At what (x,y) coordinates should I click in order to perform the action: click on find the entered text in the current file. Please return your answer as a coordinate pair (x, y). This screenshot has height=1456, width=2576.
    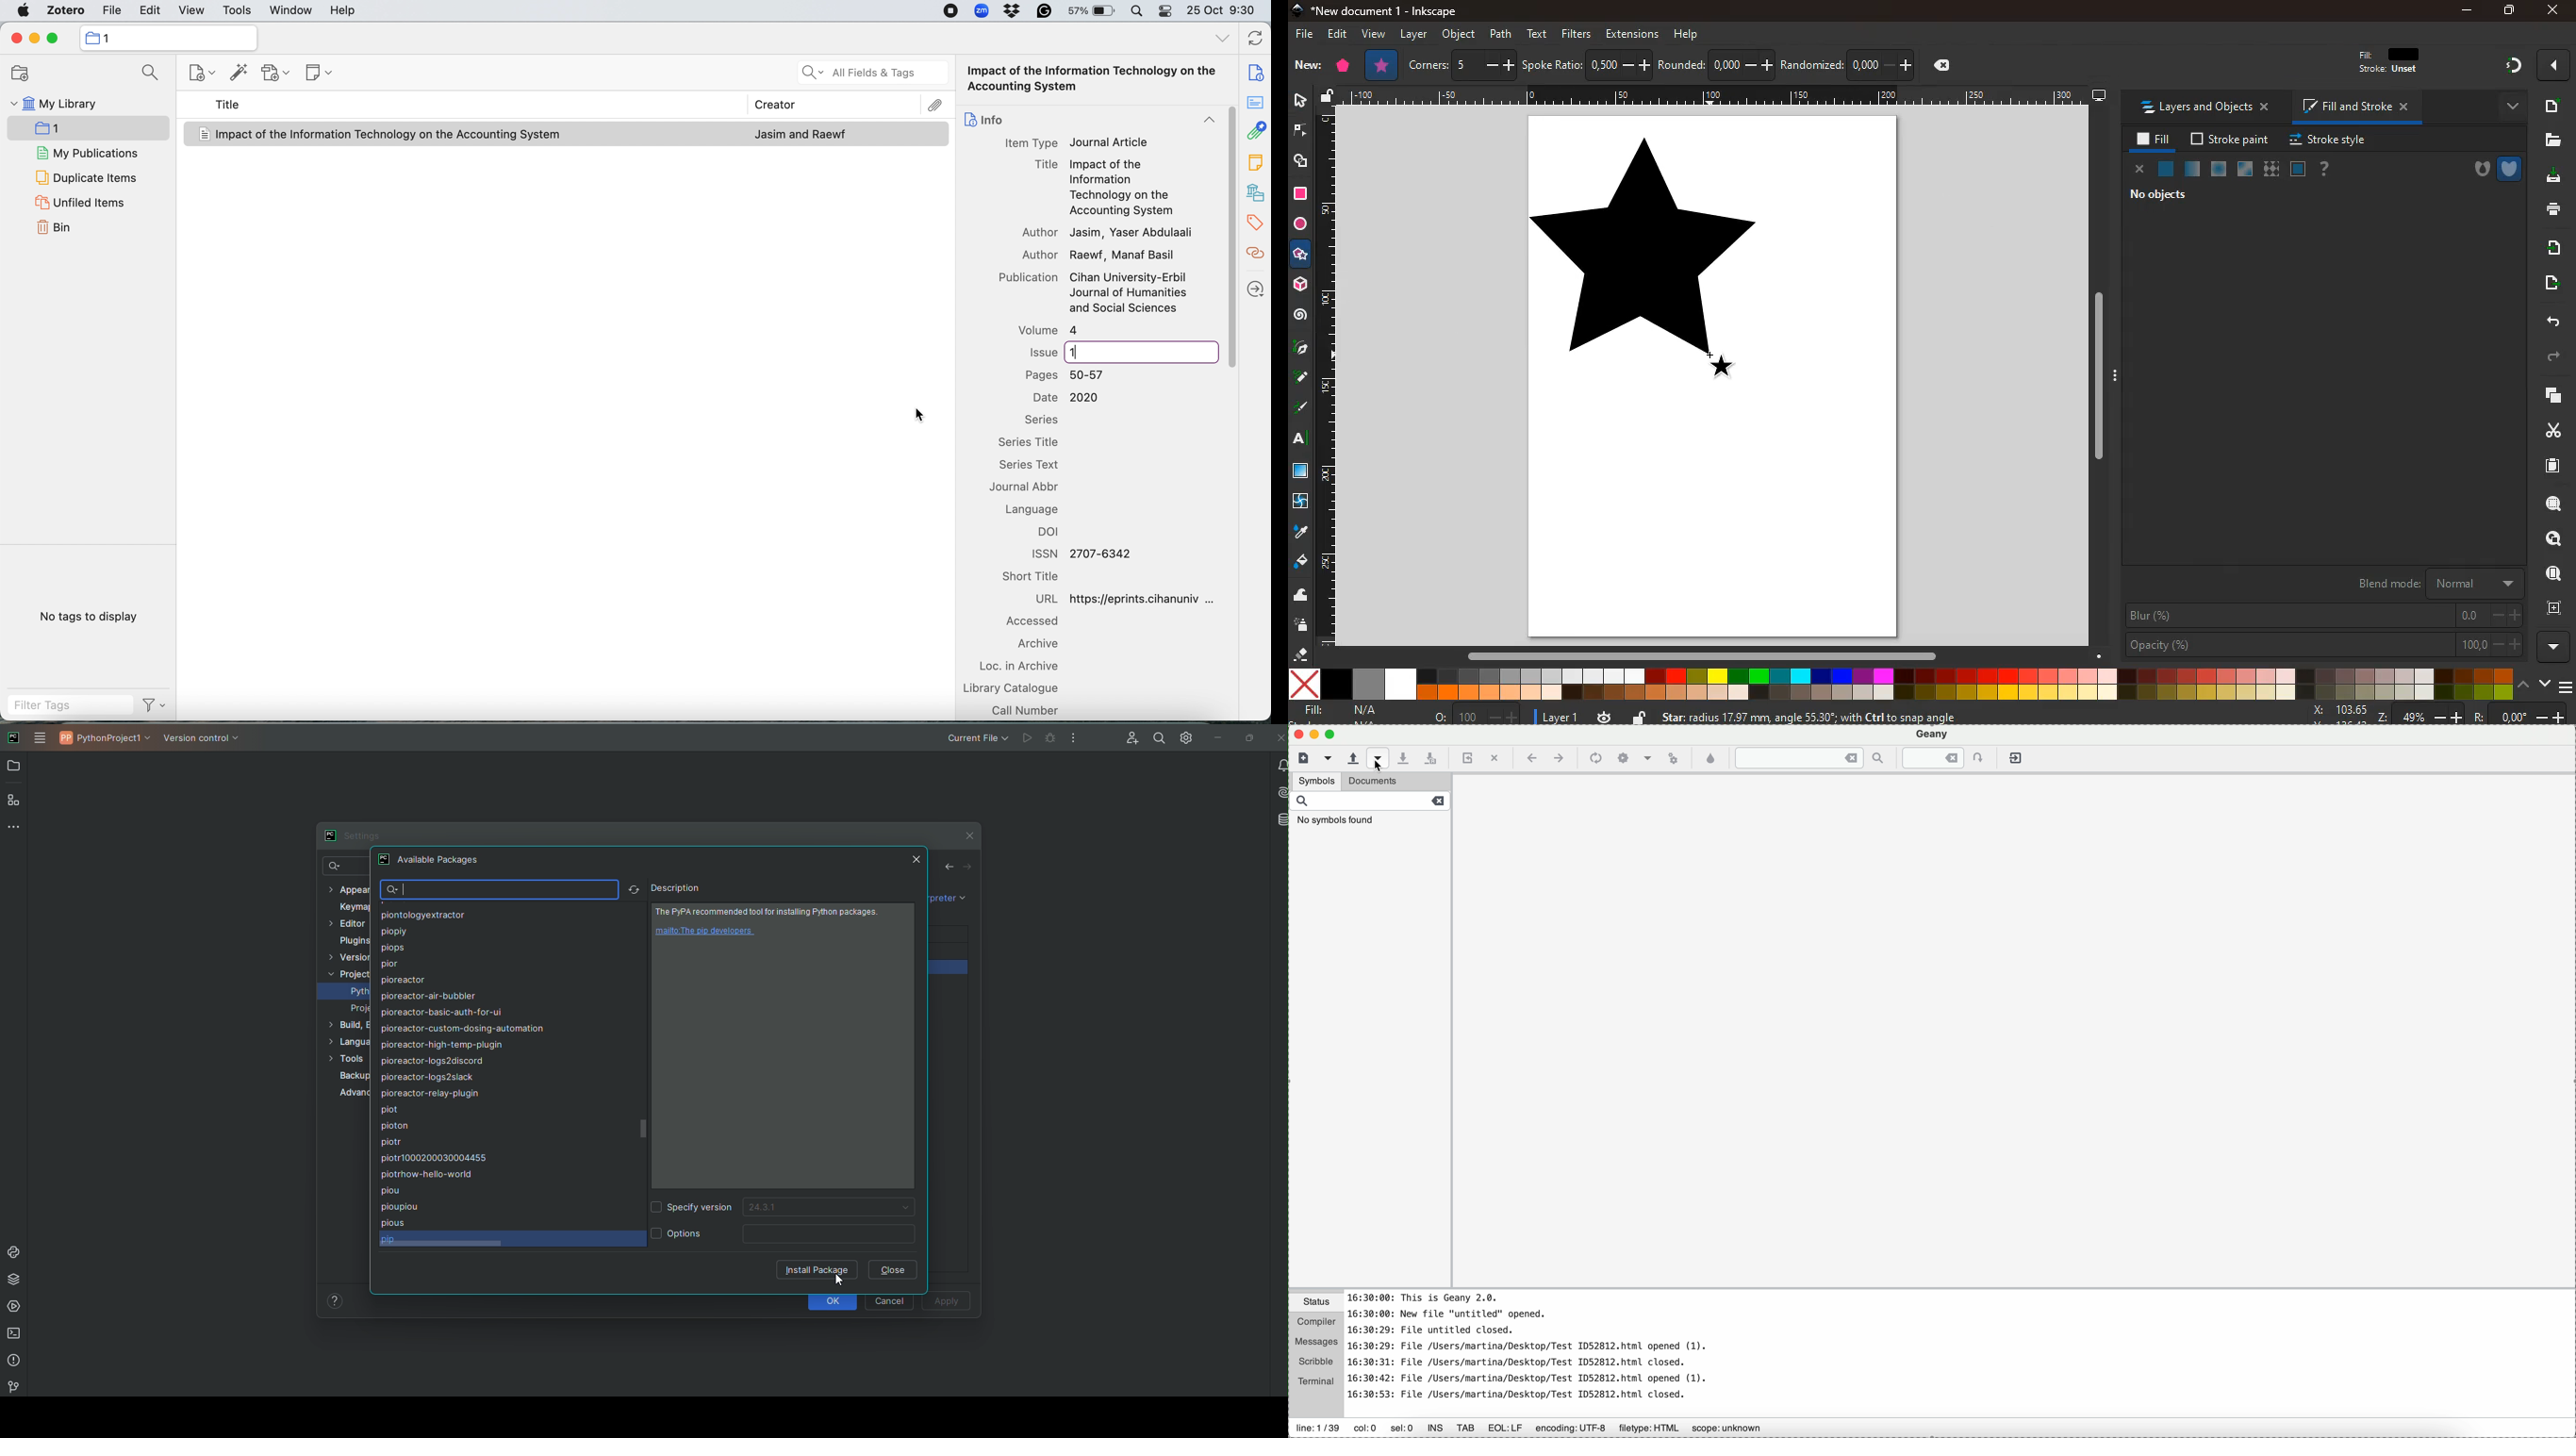
    Looking at the image, I should click on (1809, 758).